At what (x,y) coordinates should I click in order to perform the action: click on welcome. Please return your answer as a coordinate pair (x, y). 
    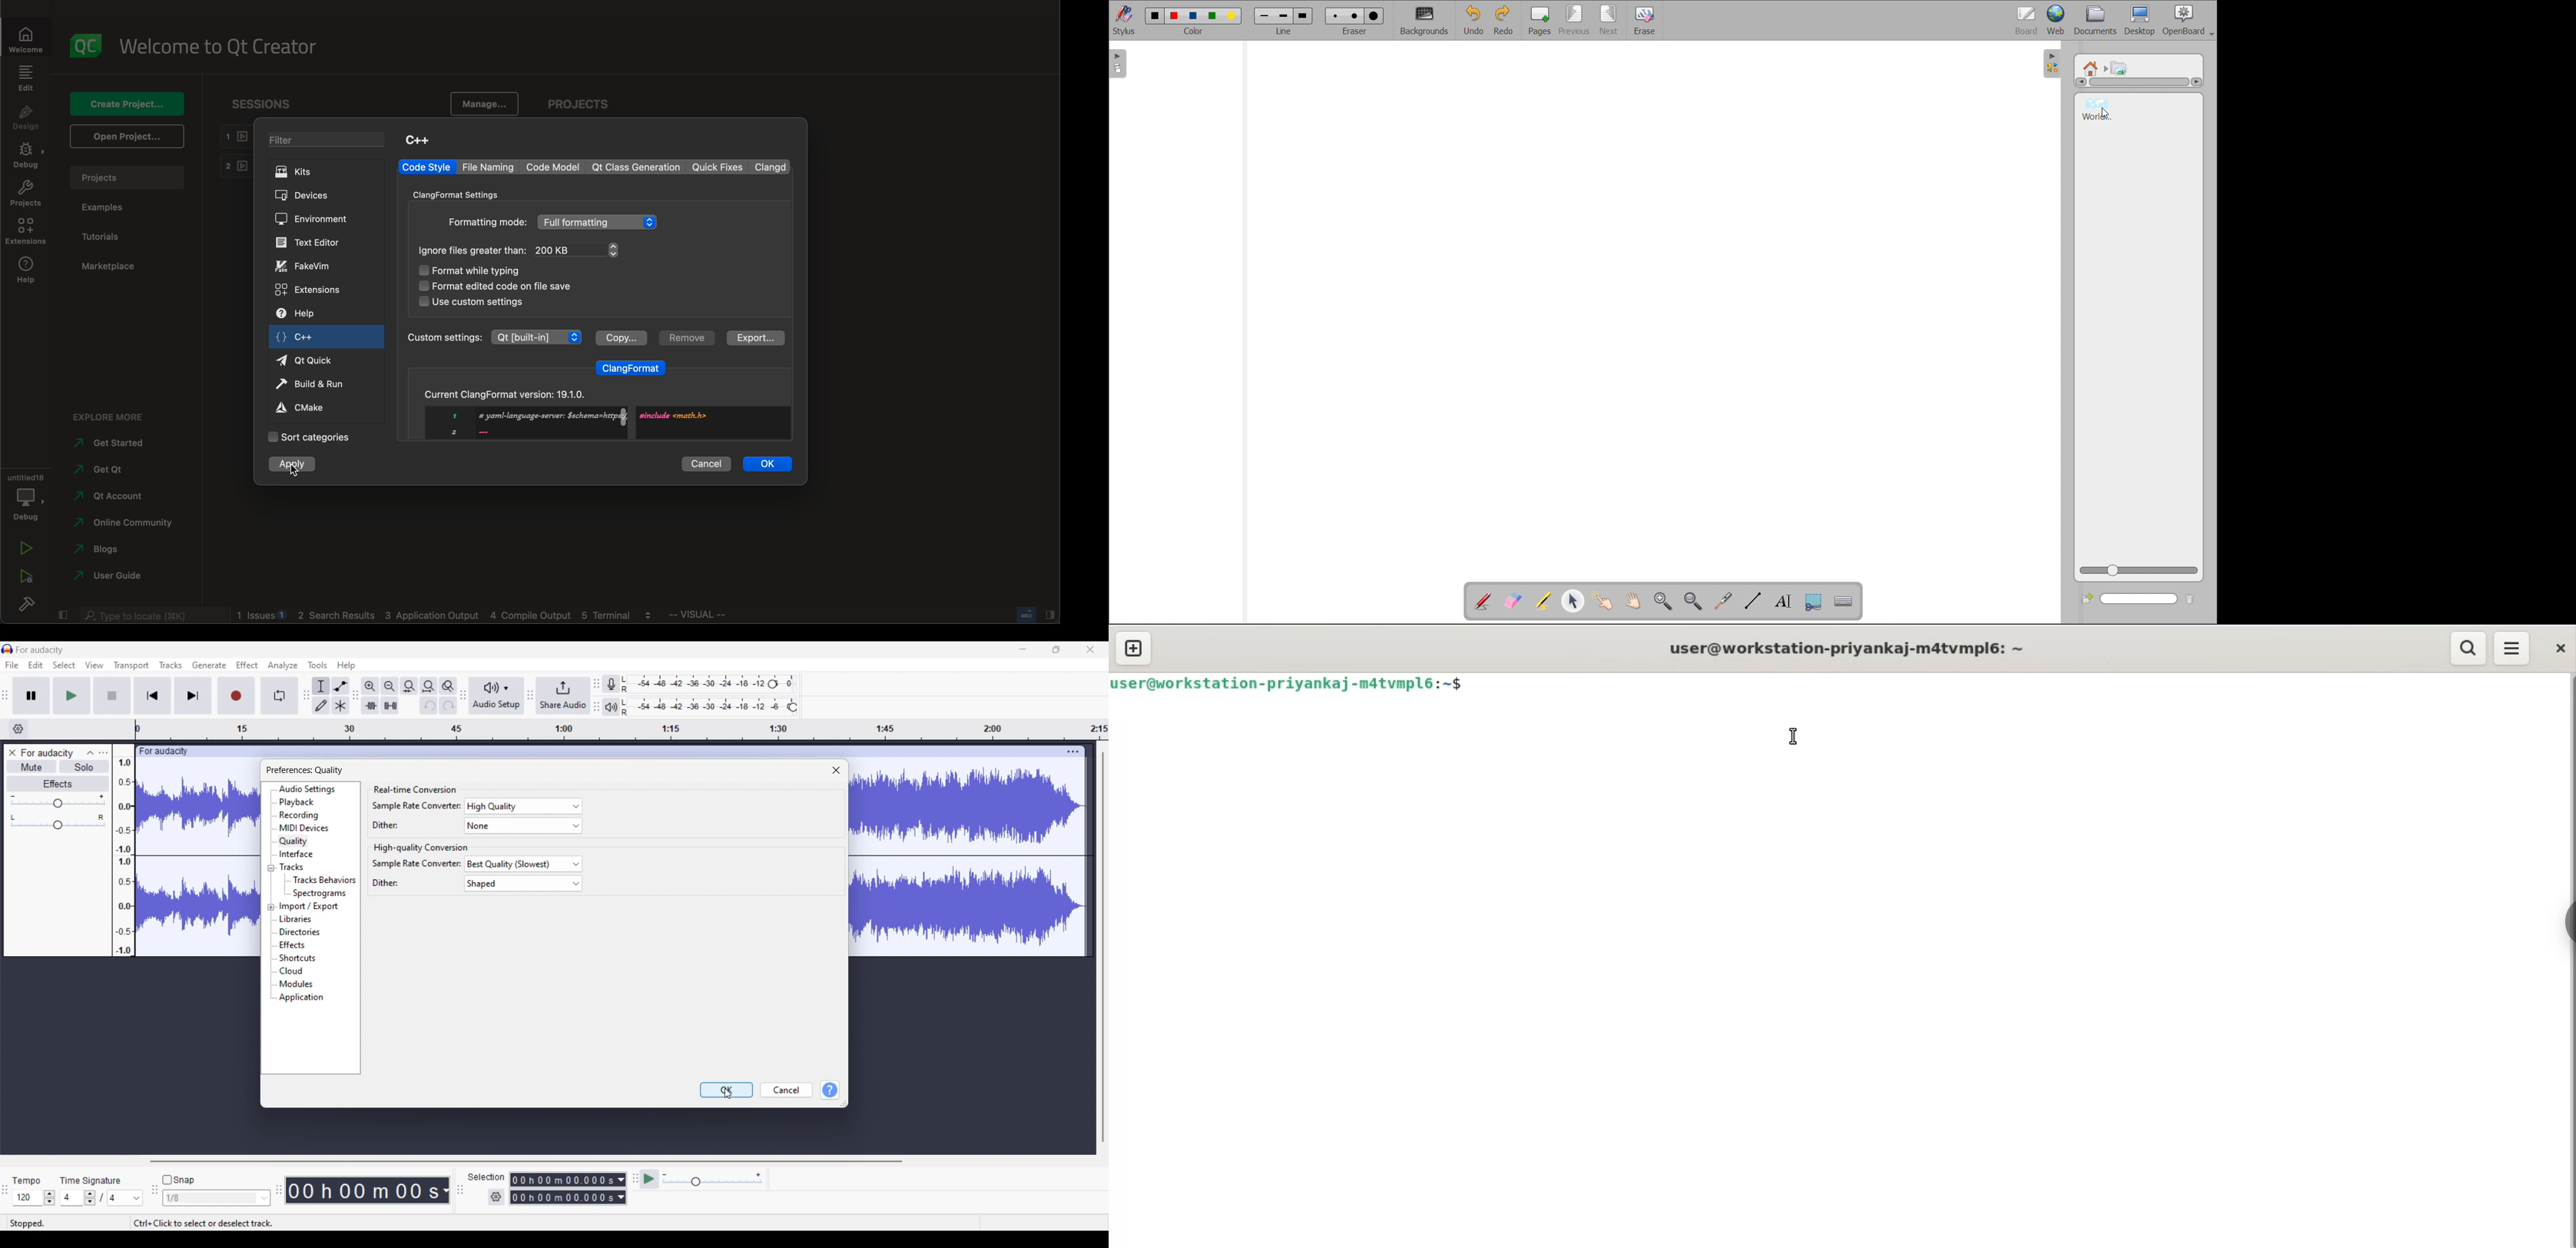
    Looking at the image, I should click on (31, 39).